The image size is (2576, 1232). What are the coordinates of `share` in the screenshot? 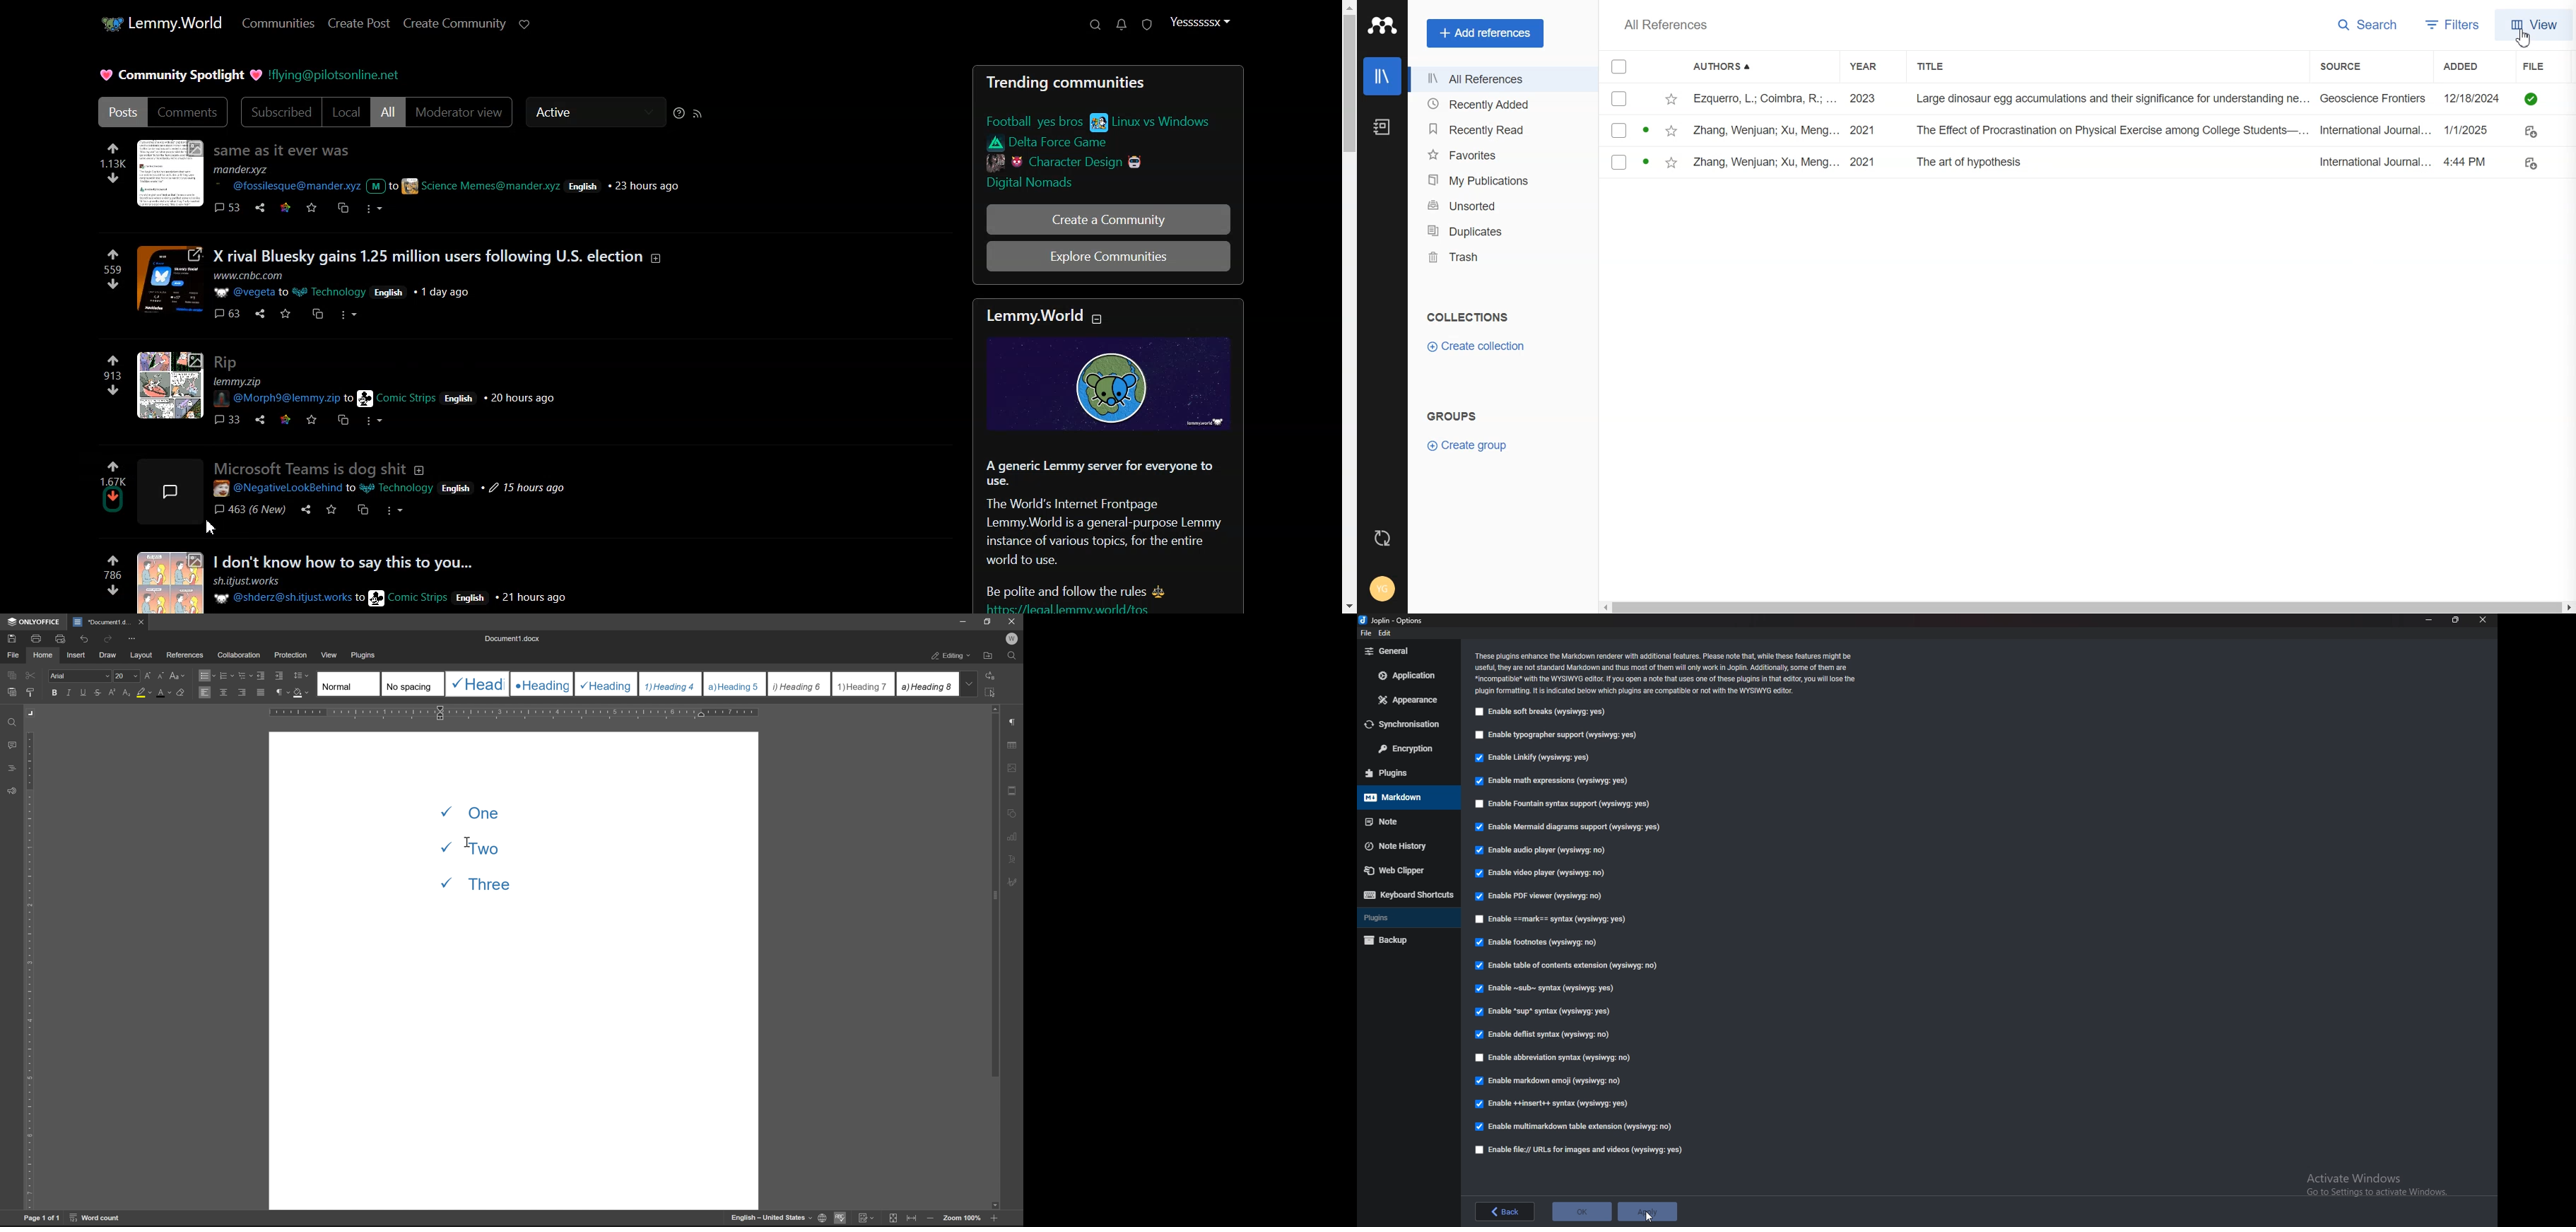 It's located at (262, 420).